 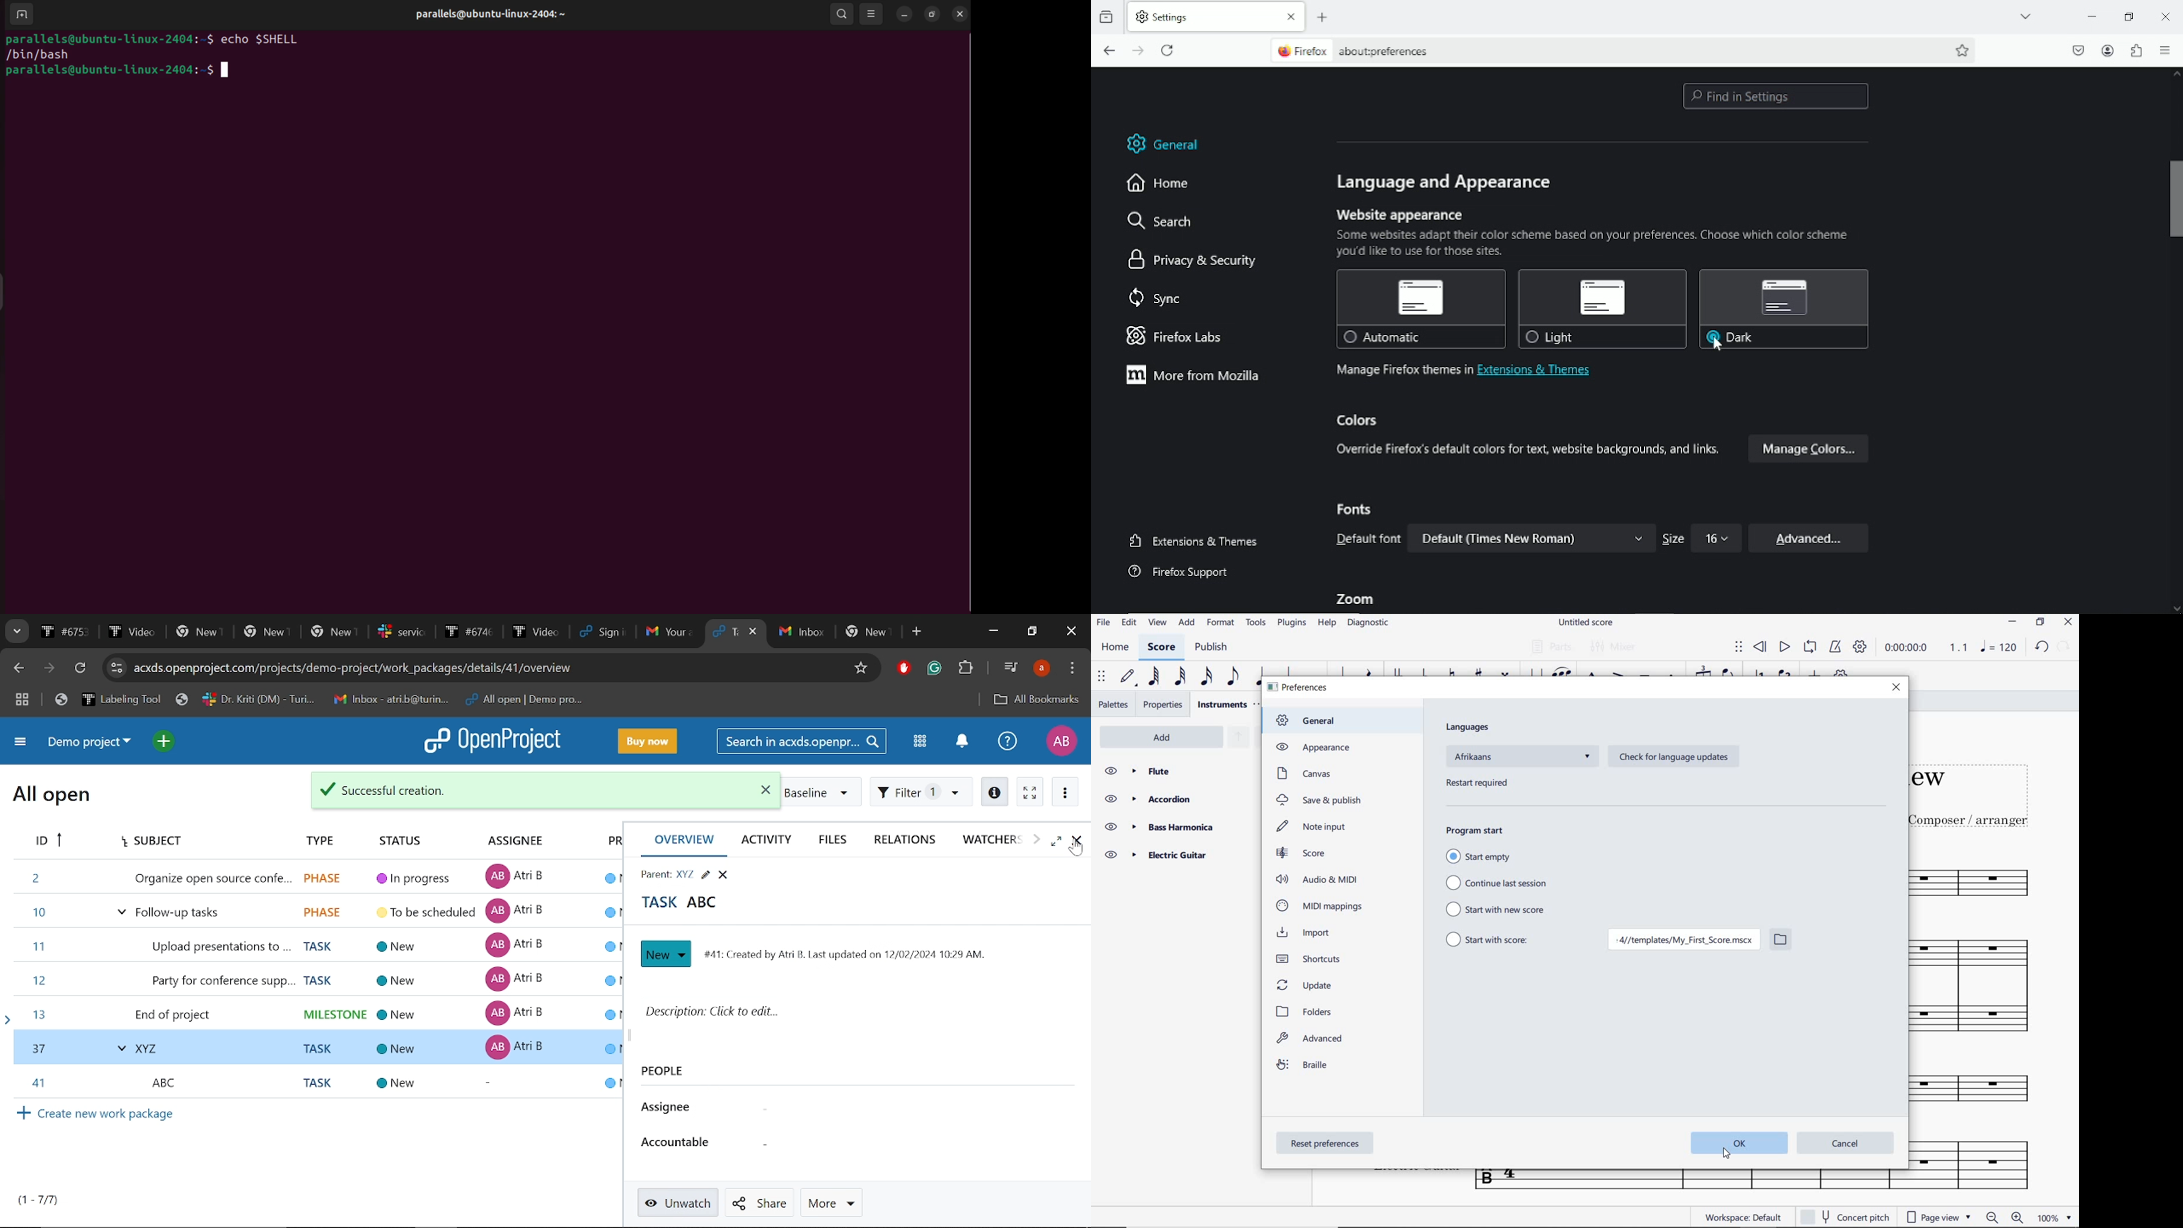 I want to click on file, so click(x=1103, y=624).